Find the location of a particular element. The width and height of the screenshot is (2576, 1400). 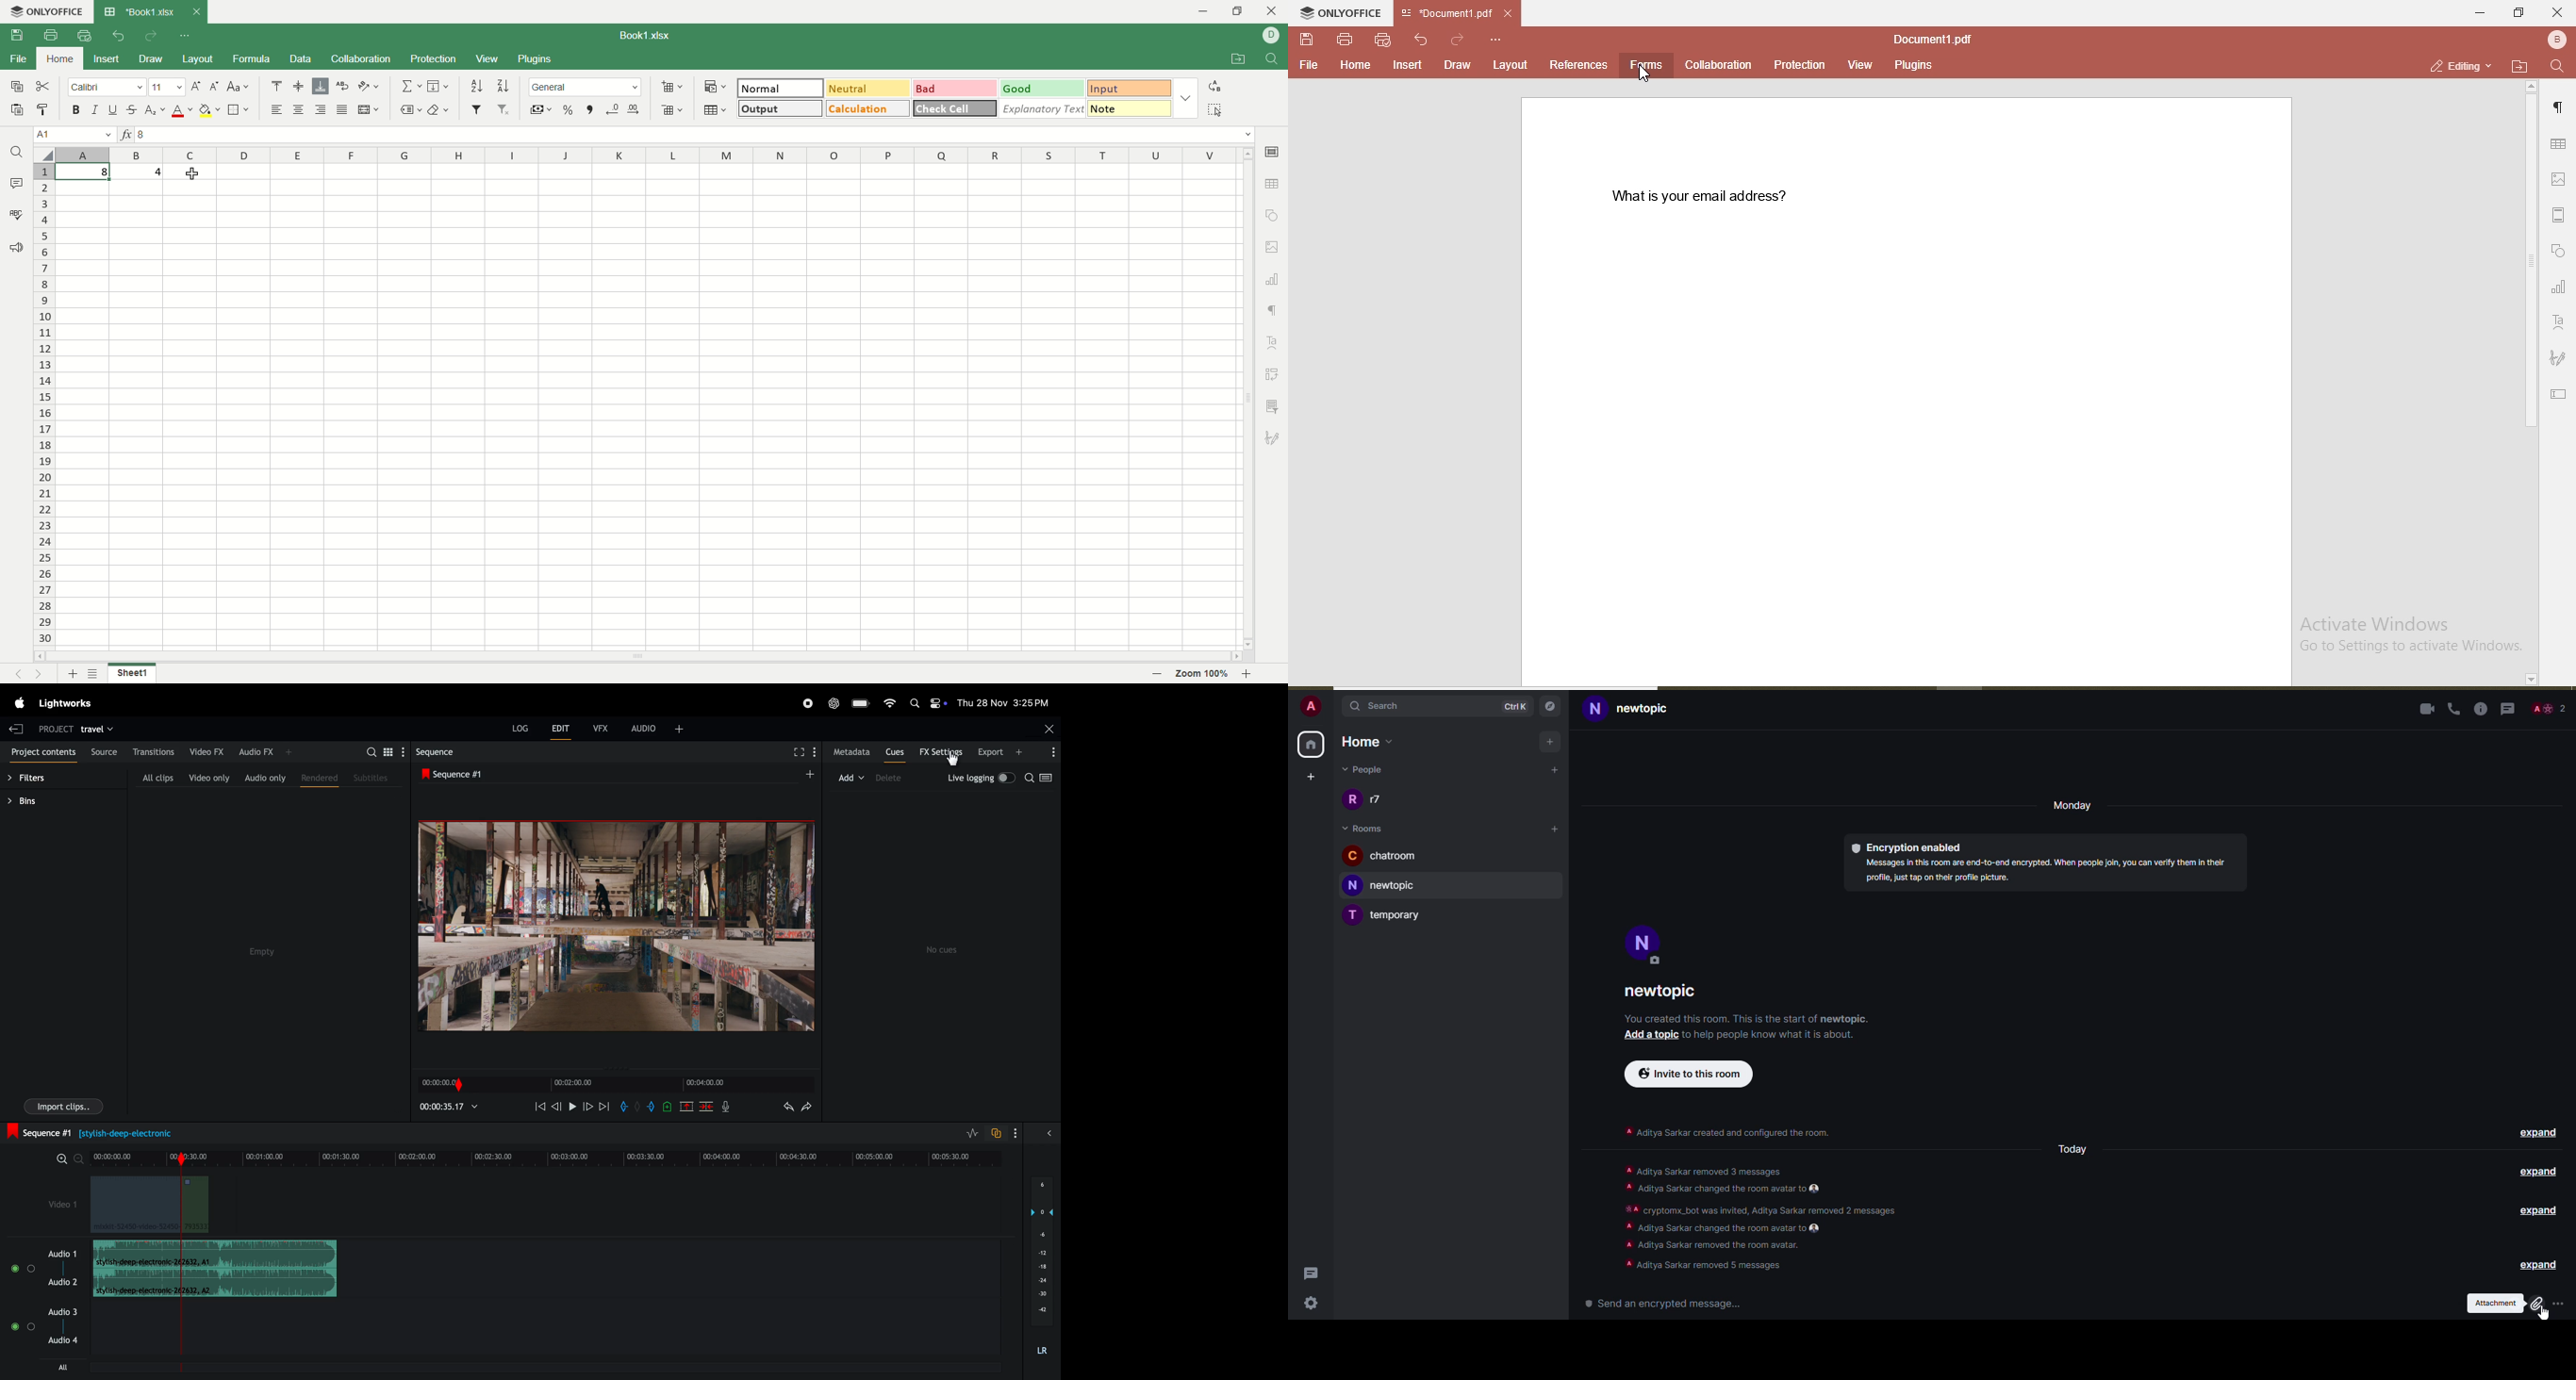

add is located at coordinates (1549, 740).